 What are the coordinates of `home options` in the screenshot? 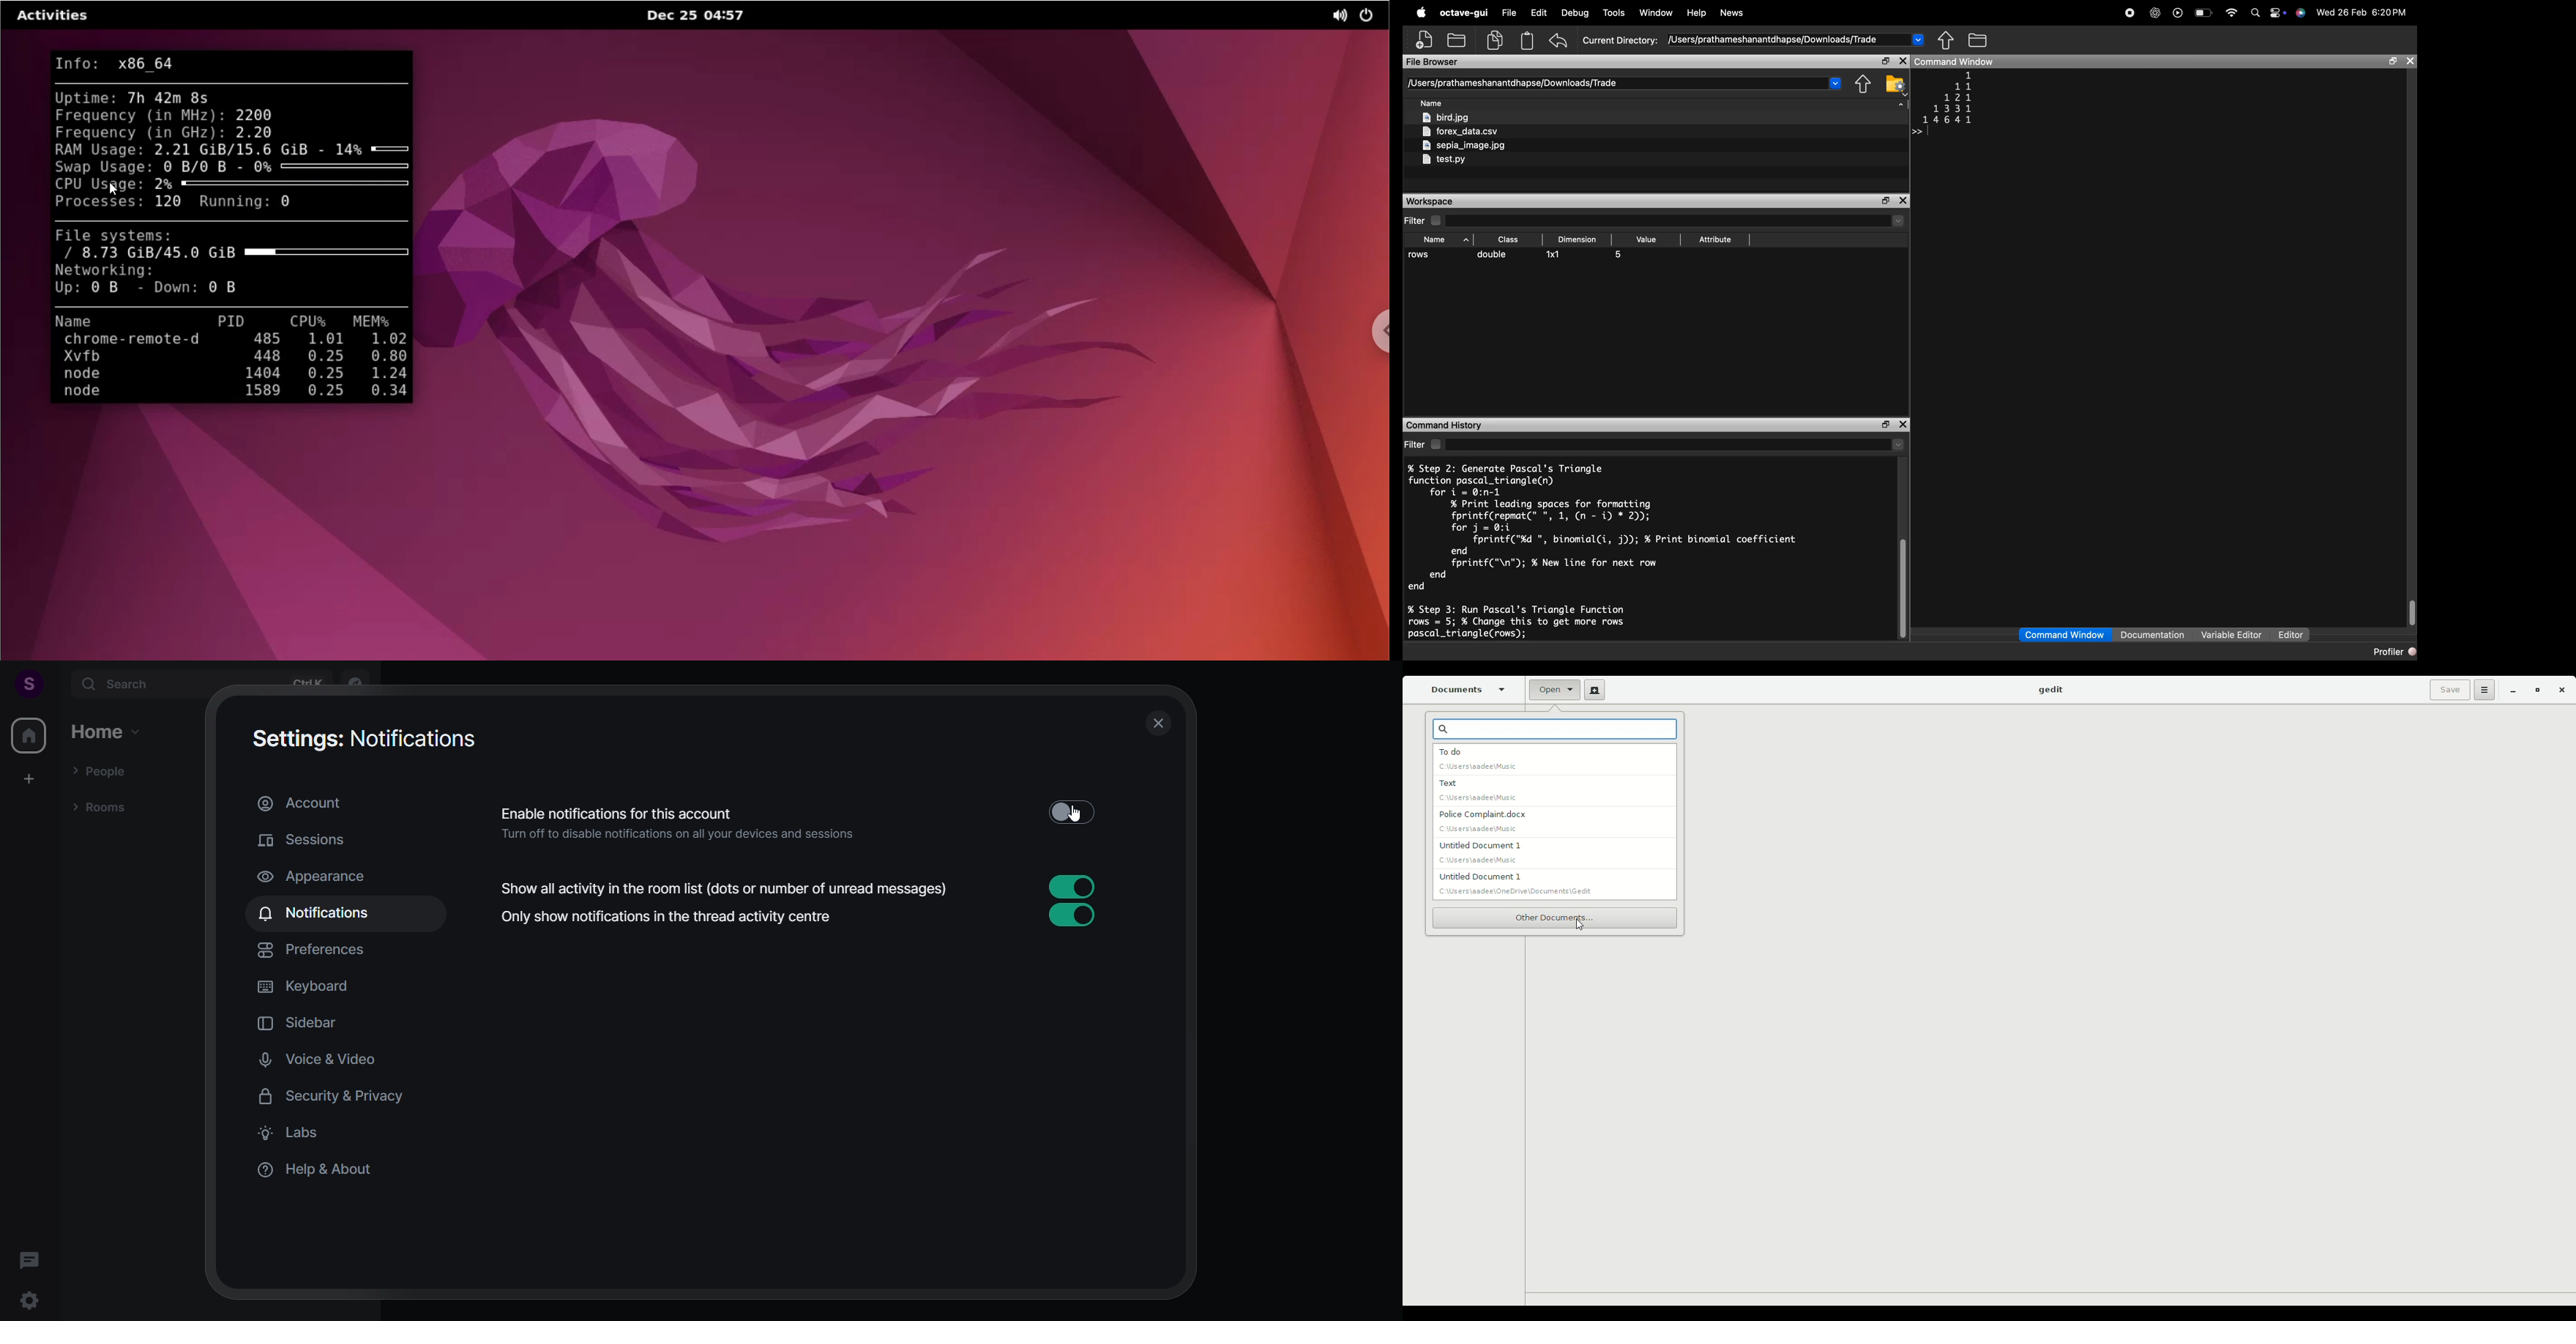 It's located at (107, 732).